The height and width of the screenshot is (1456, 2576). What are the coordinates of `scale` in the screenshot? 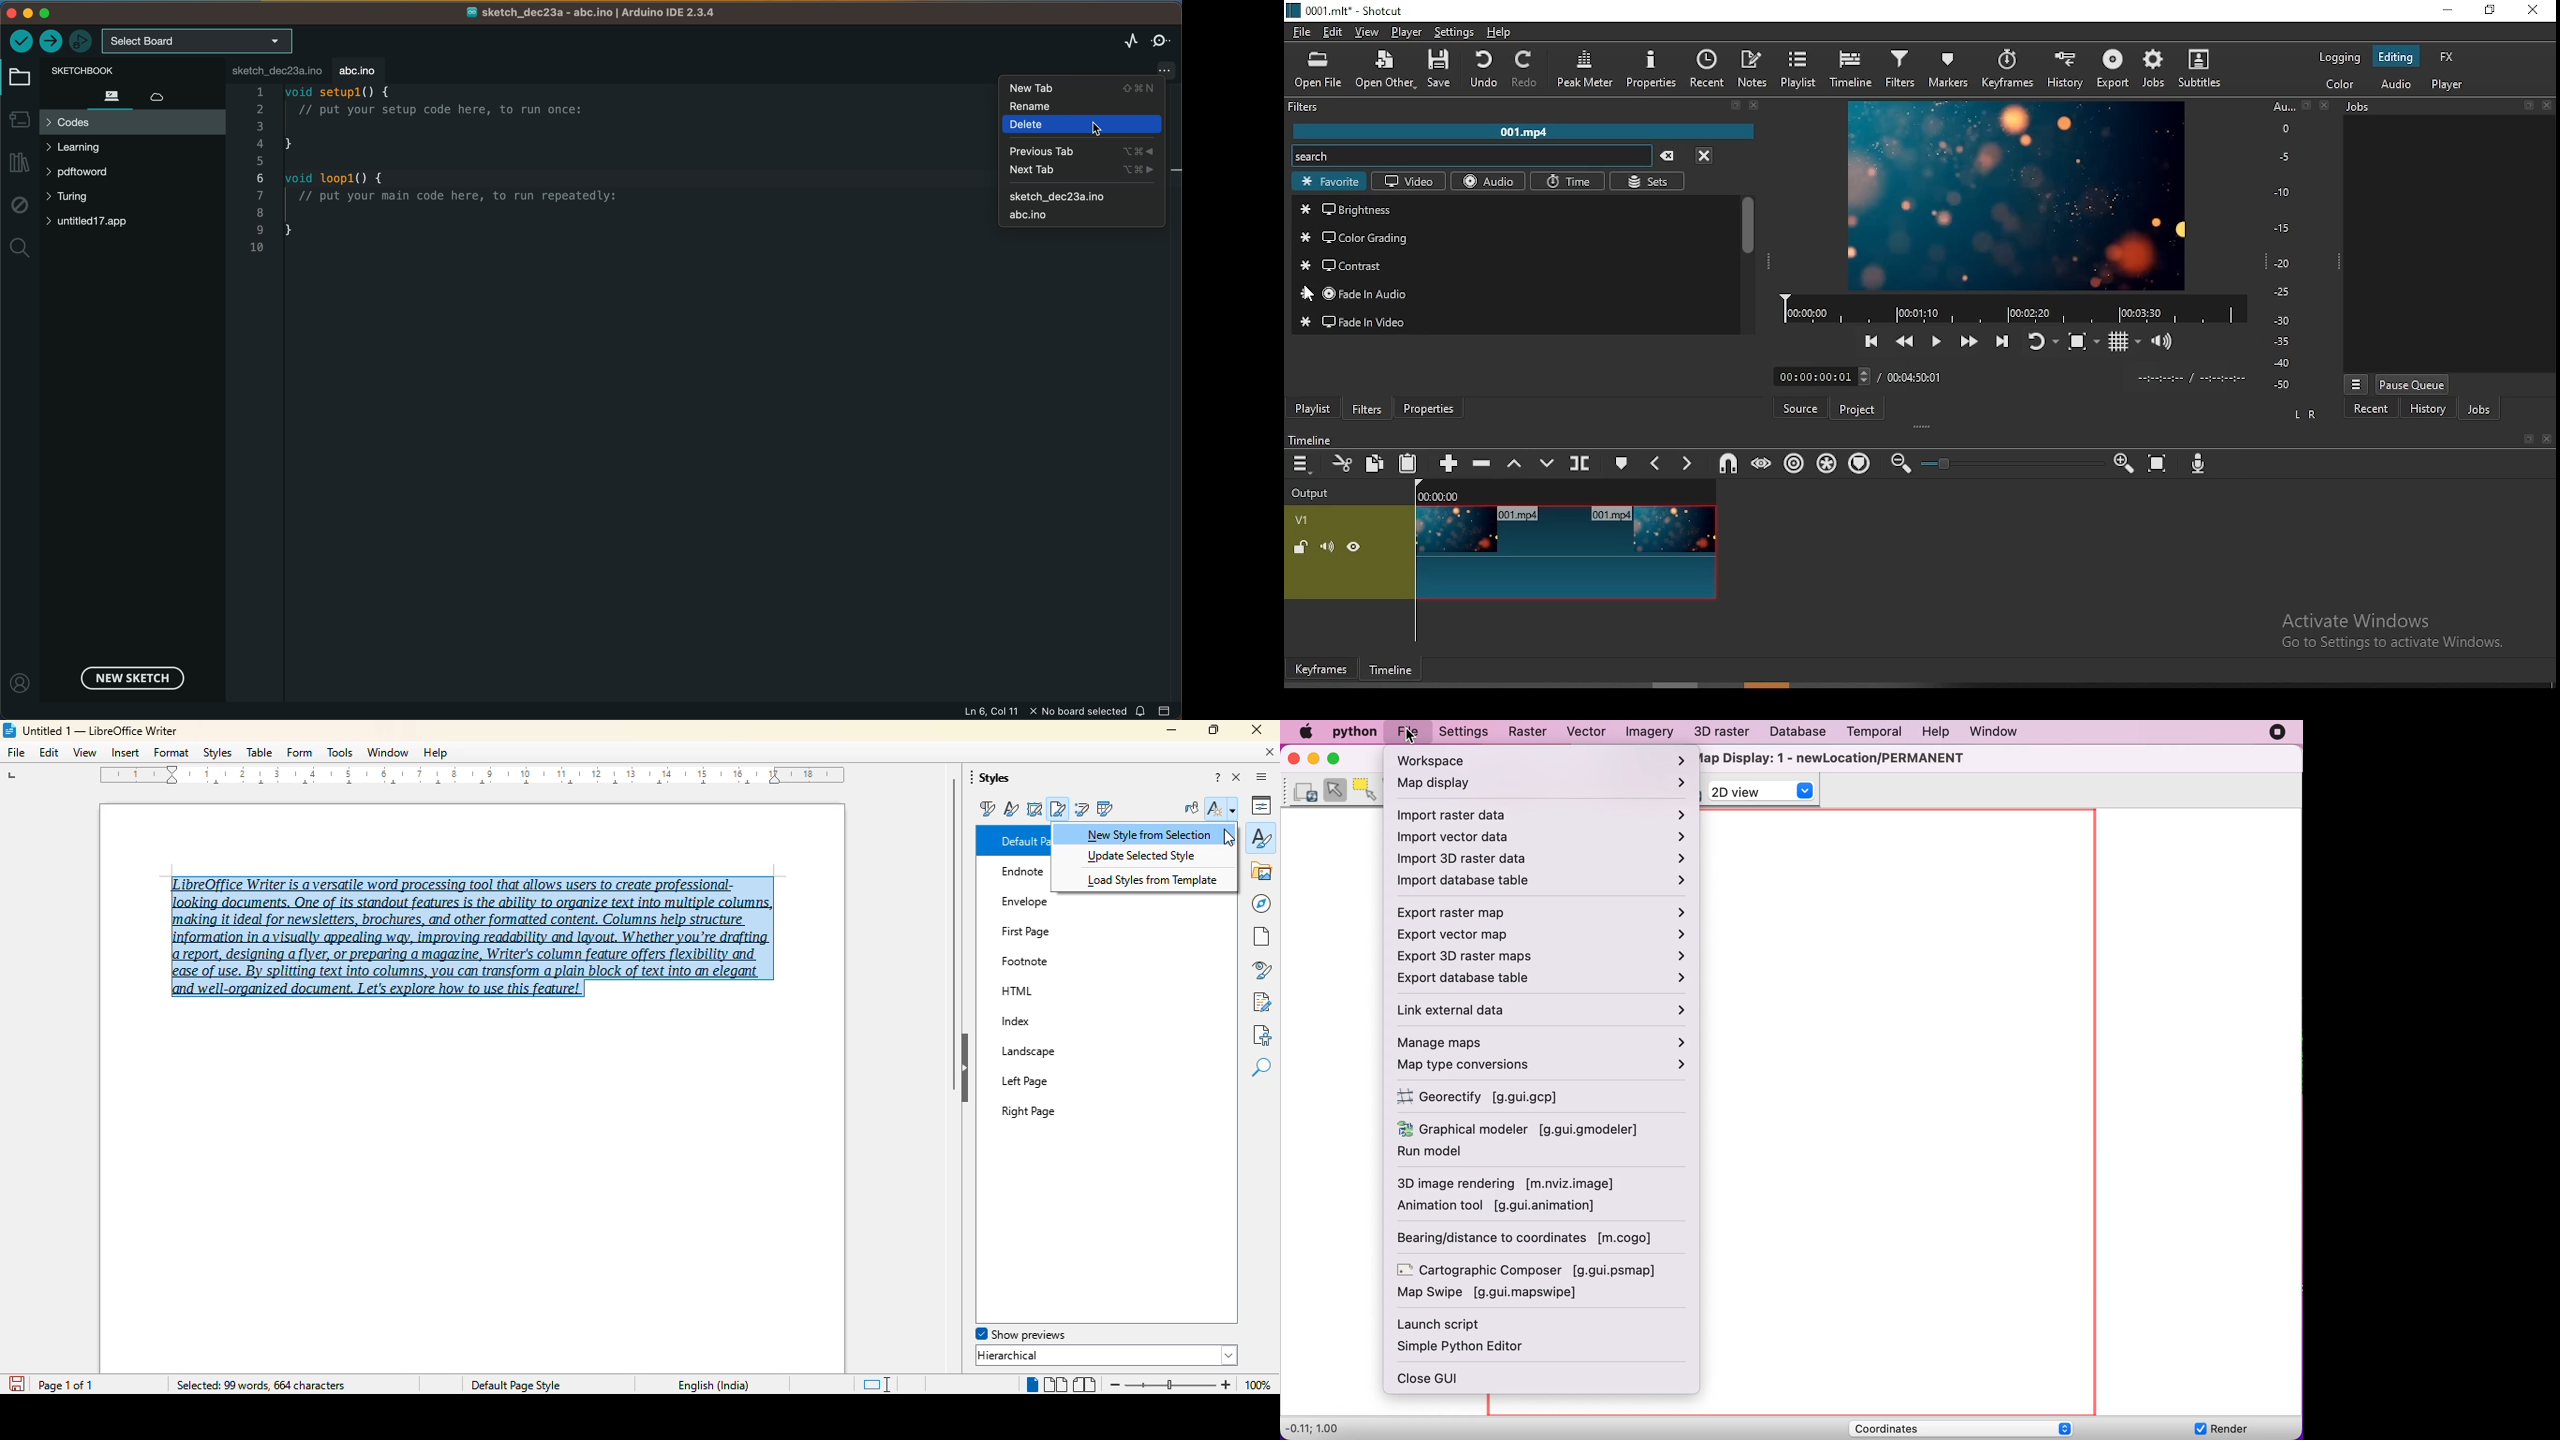 It's located at (2287, 247).